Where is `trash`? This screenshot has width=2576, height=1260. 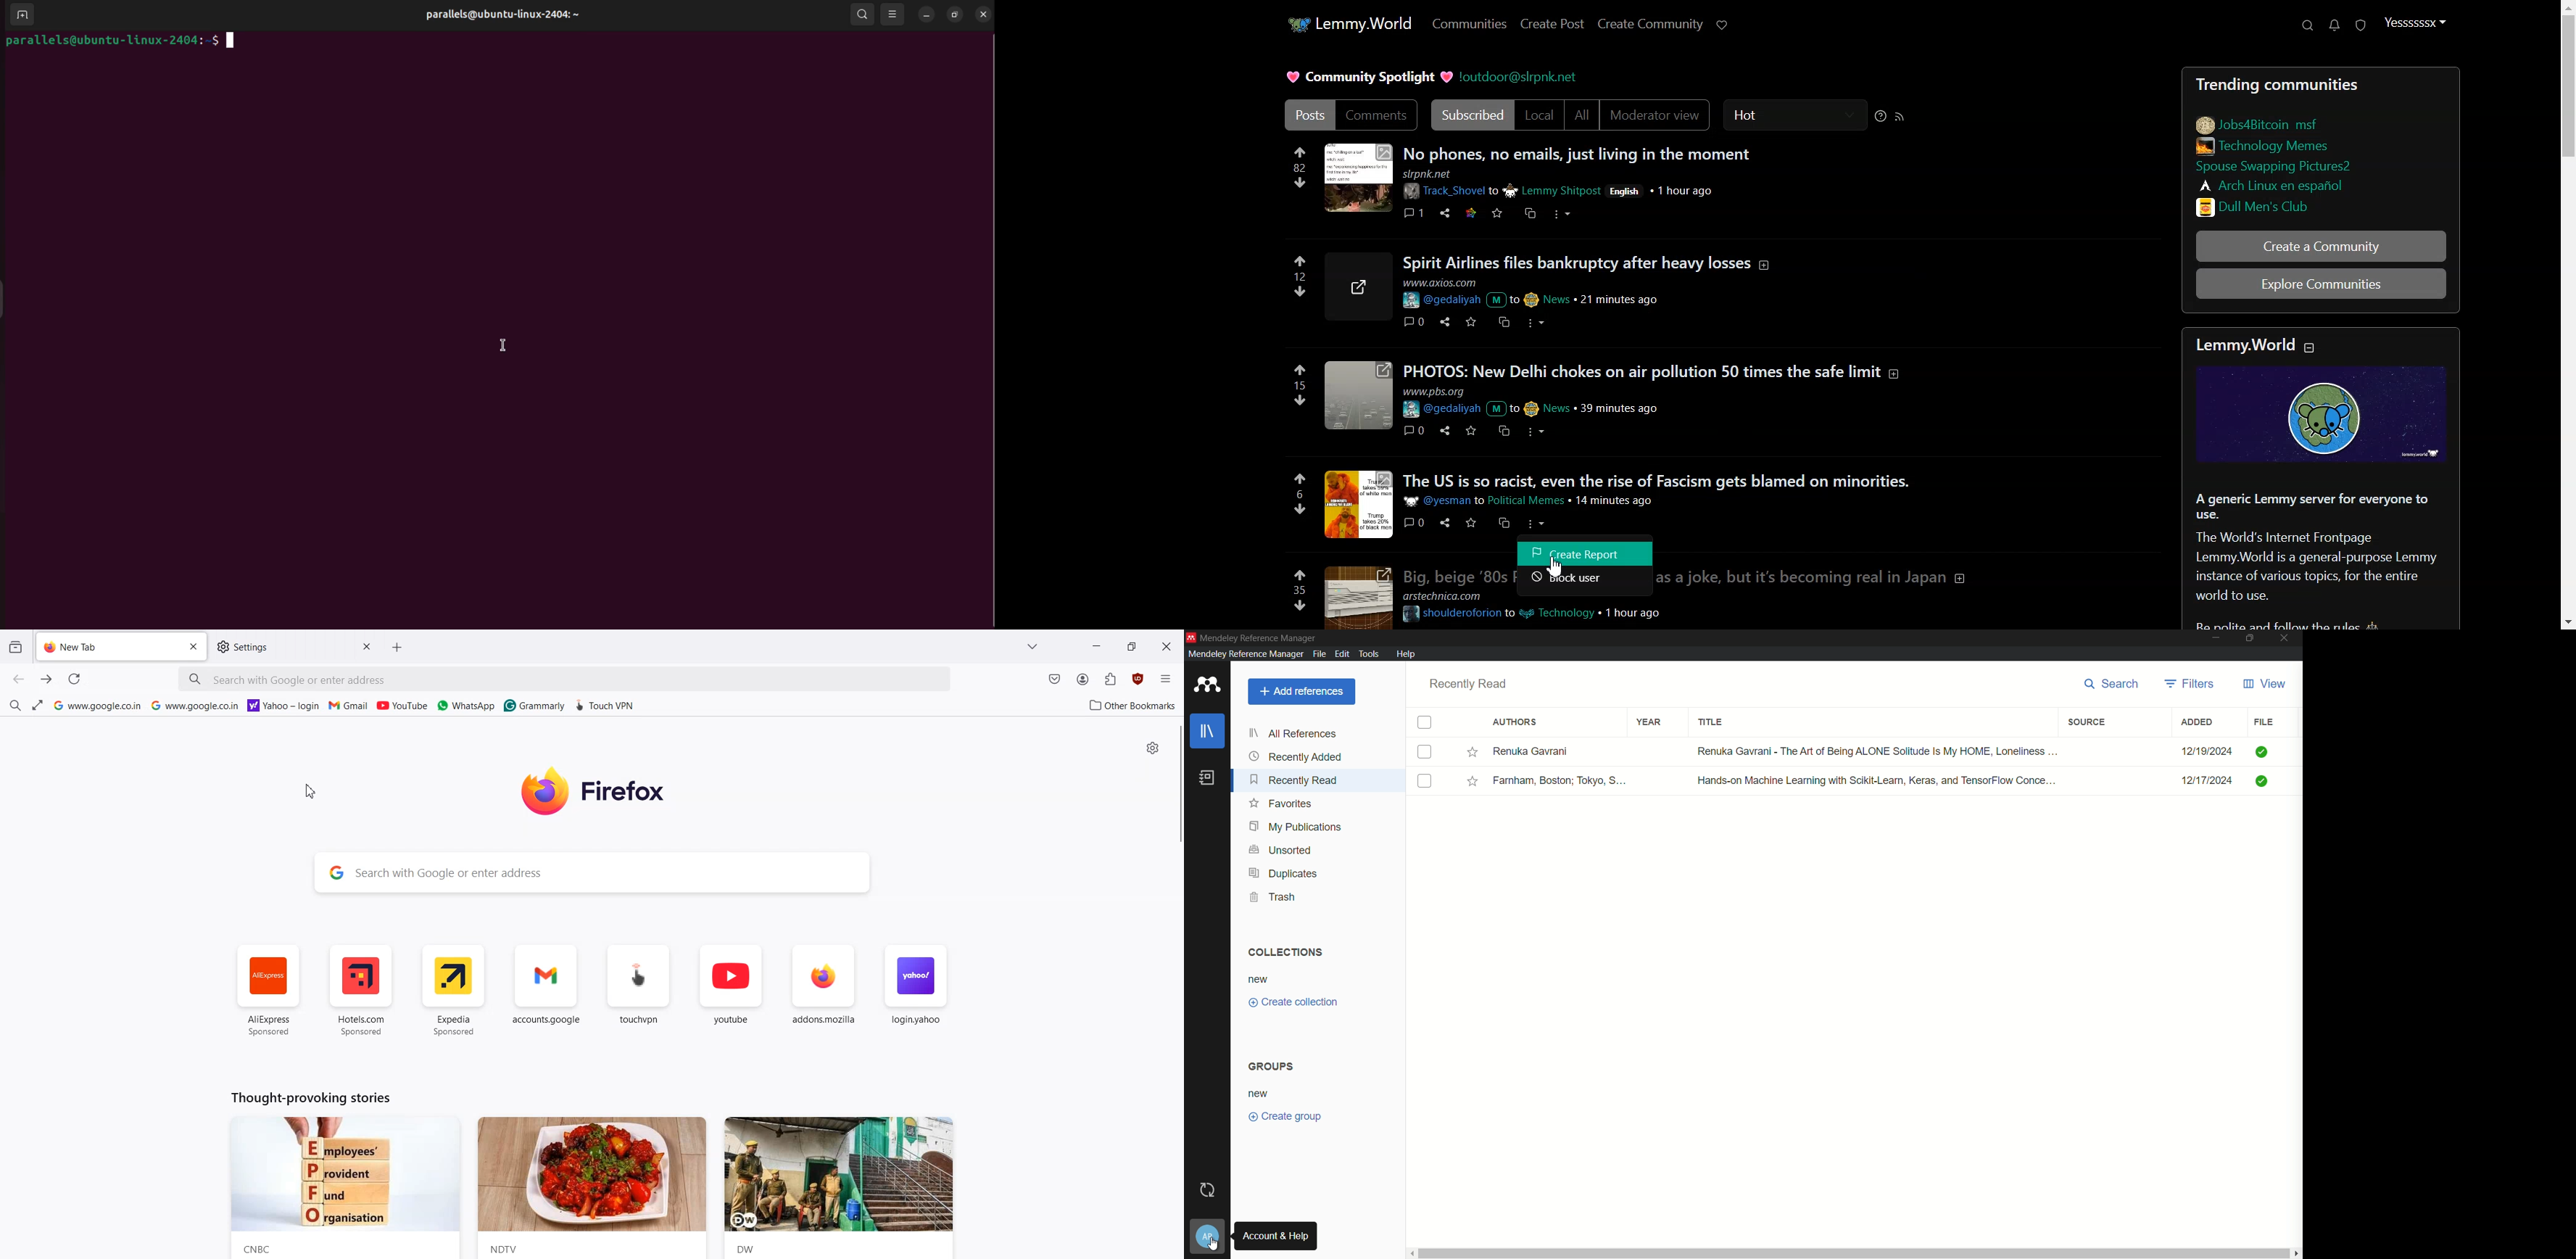 trash is located at coordinates (1274, 898).